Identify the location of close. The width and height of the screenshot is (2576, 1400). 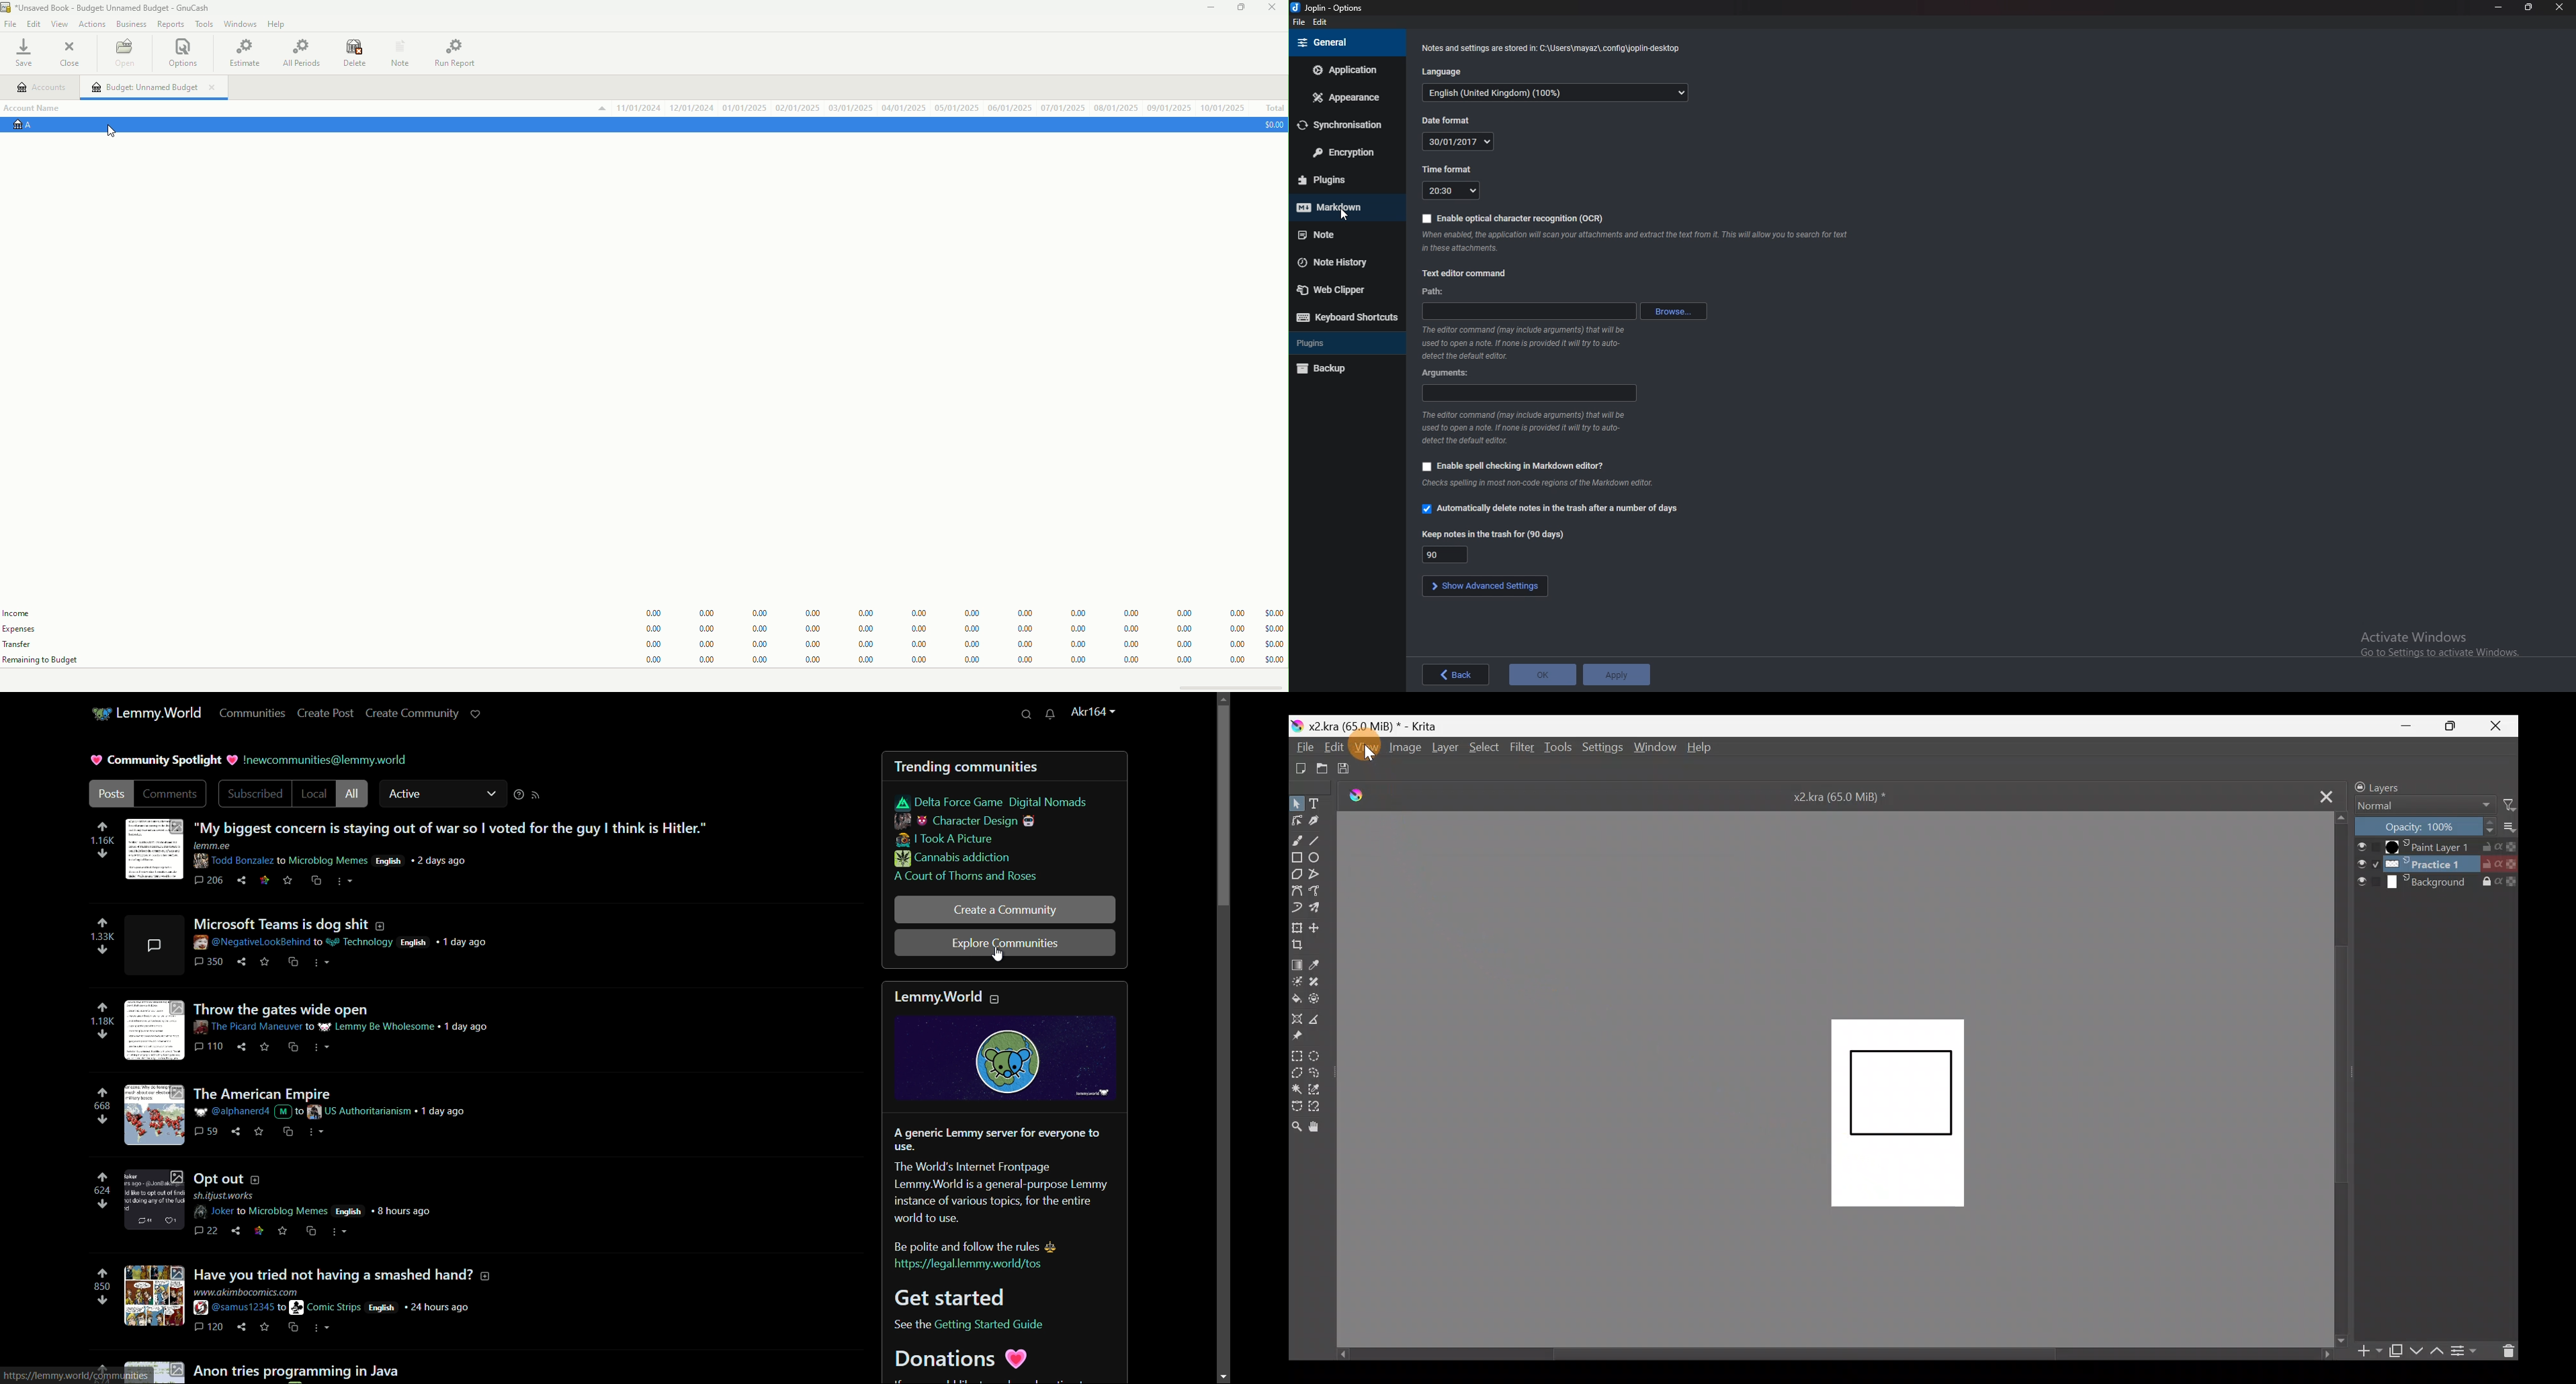
(2559, 8).